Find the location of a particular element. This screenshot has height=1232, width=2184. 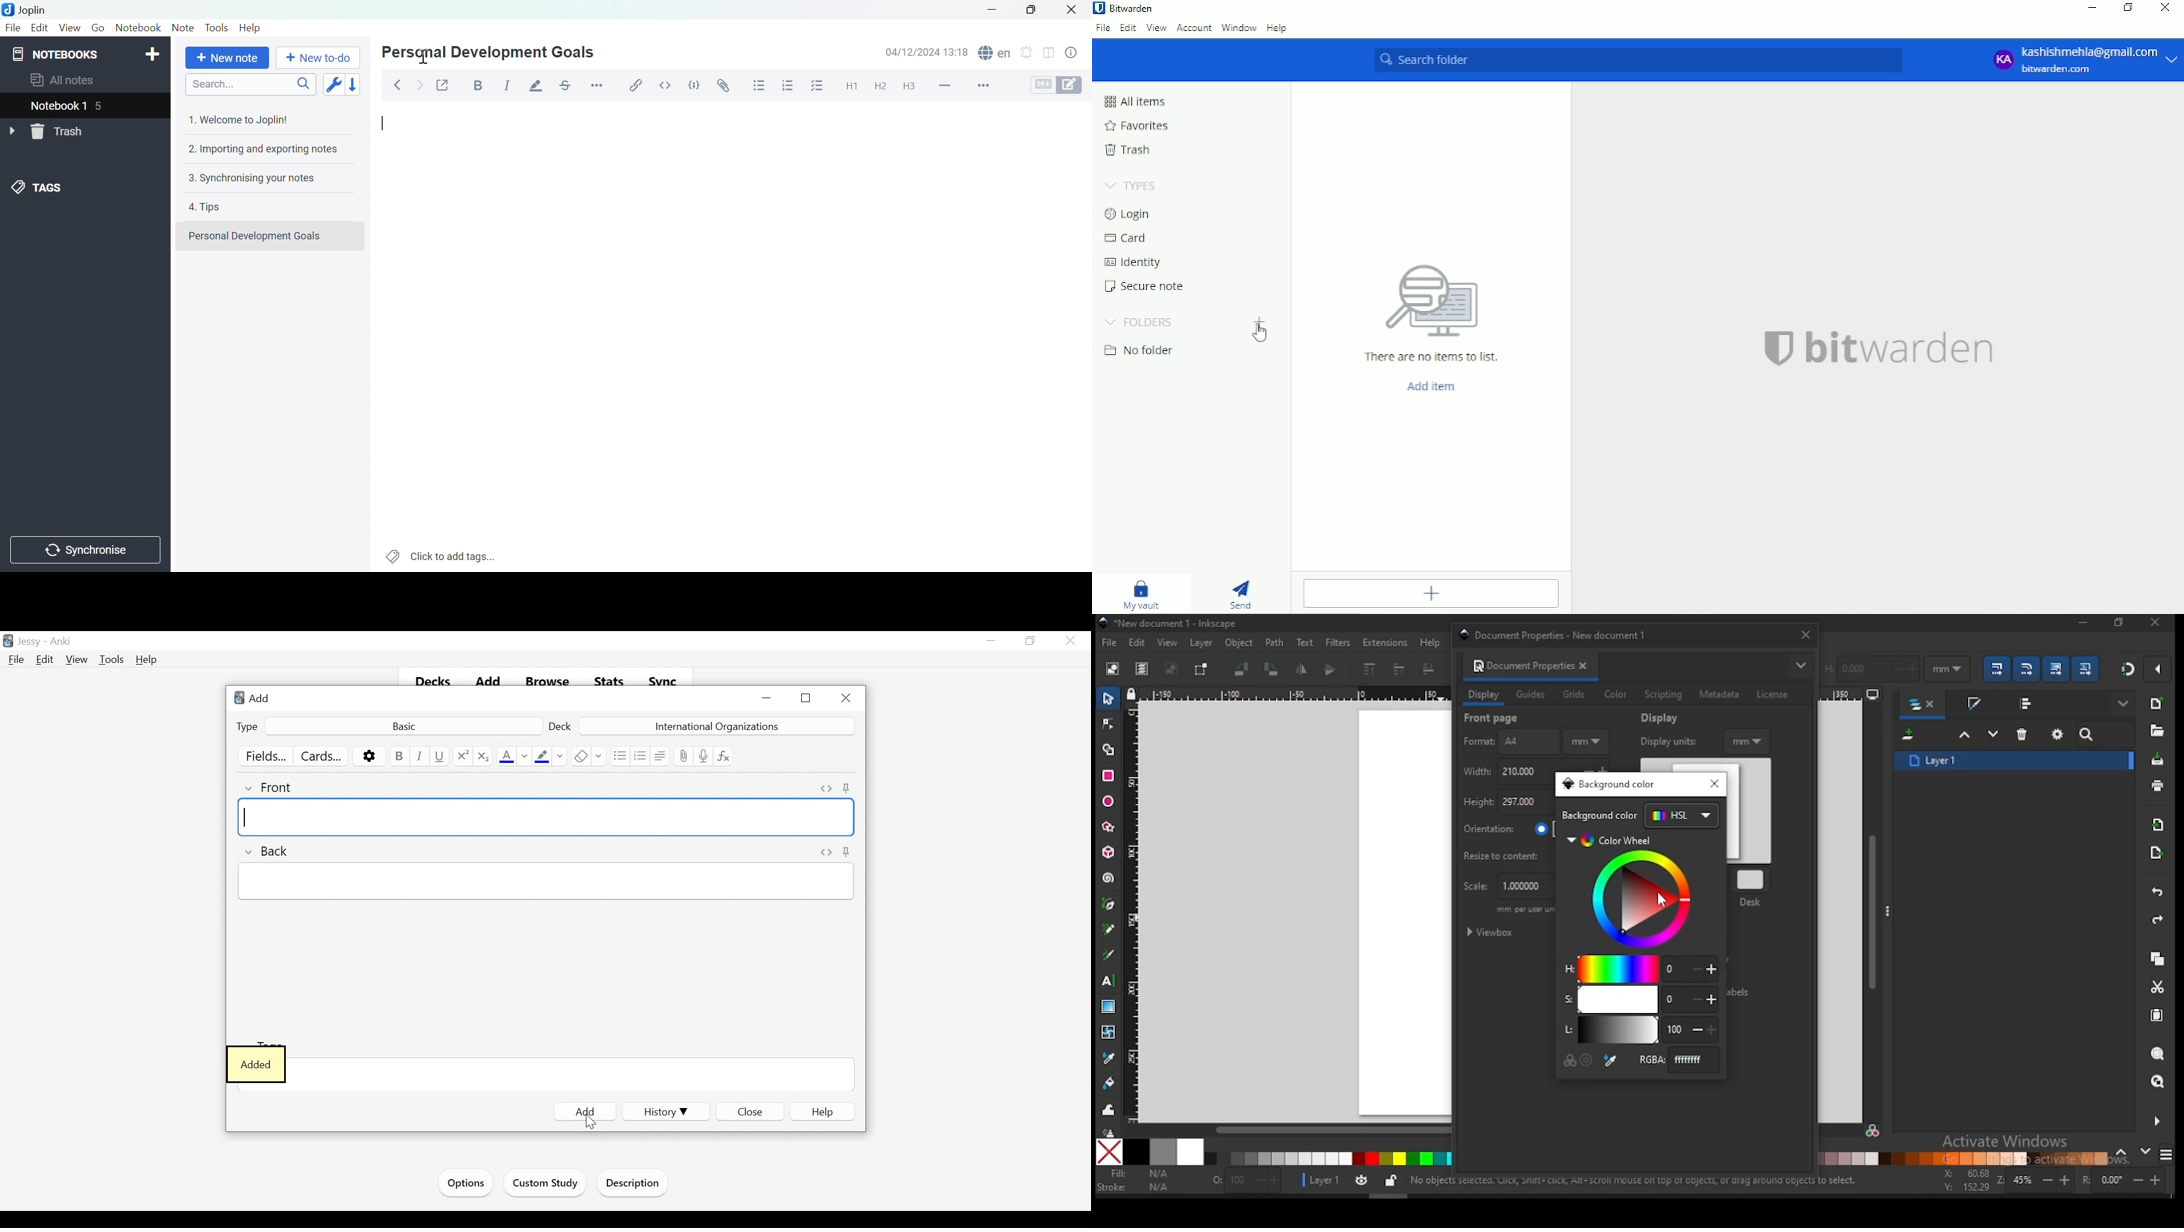

Help is located at coordinates (250, 28).